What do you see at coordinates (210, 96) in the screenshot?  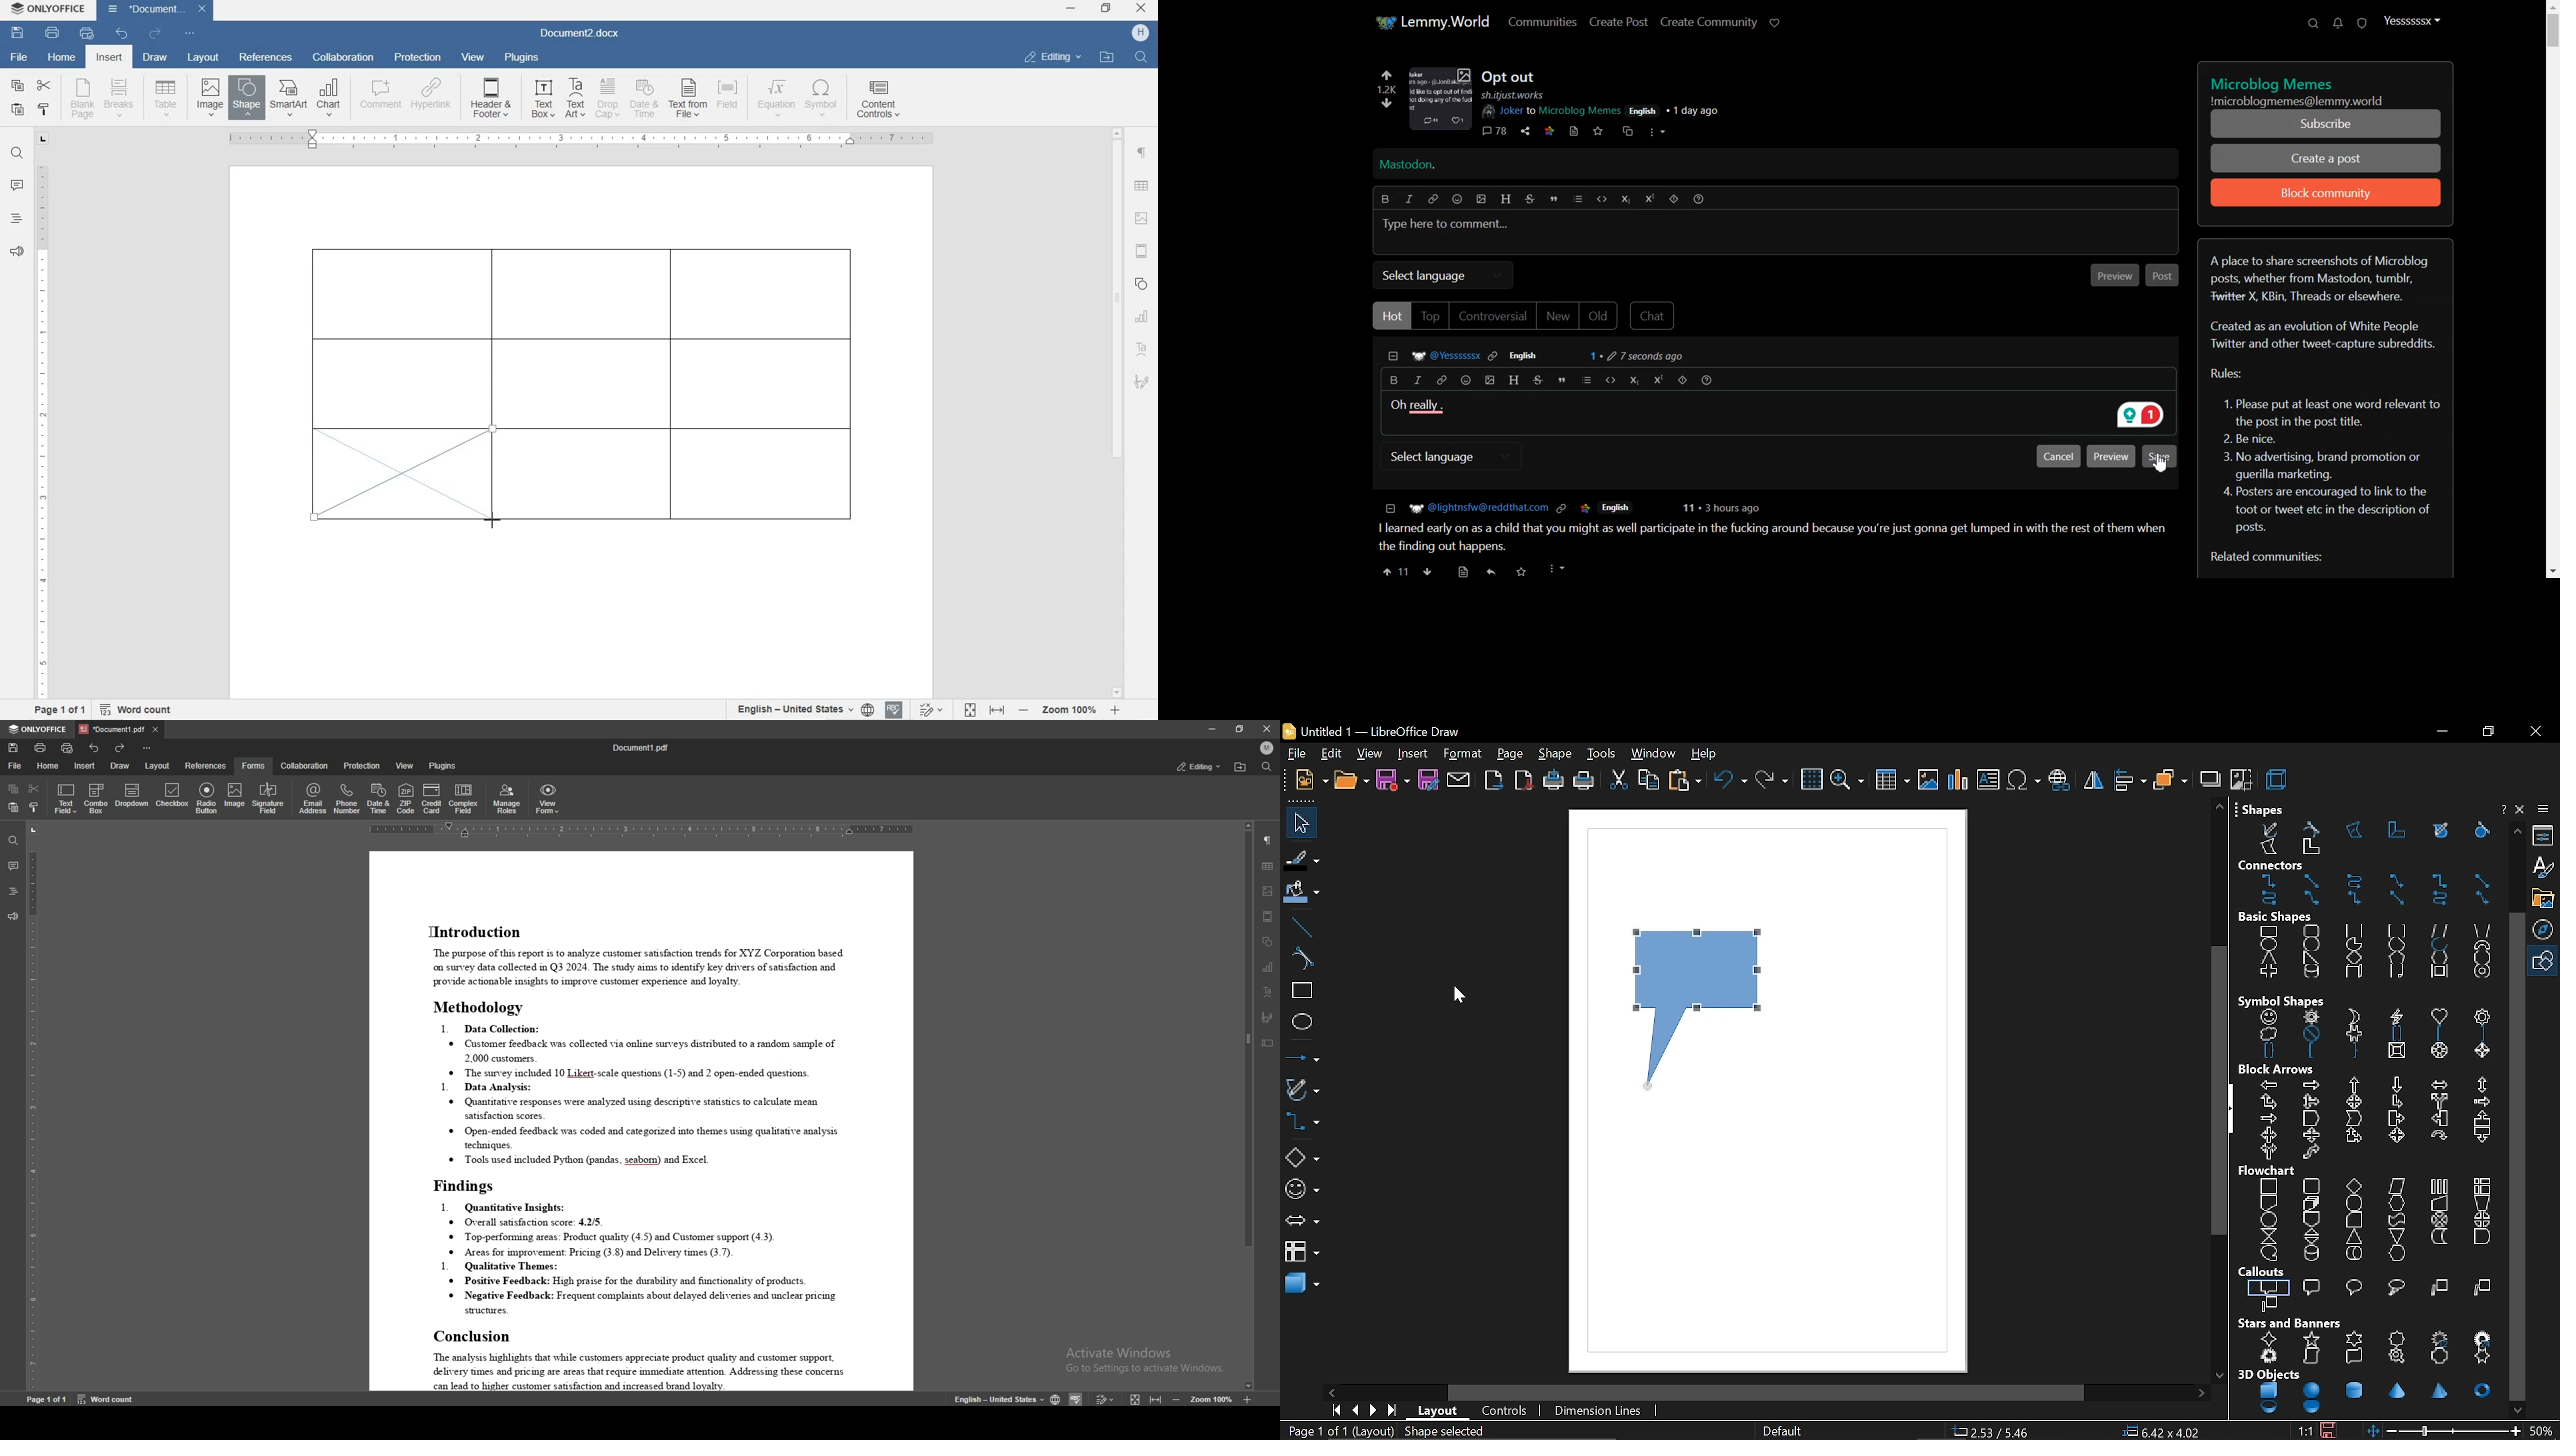 I see `insert image` at bounding box center [210, 96].